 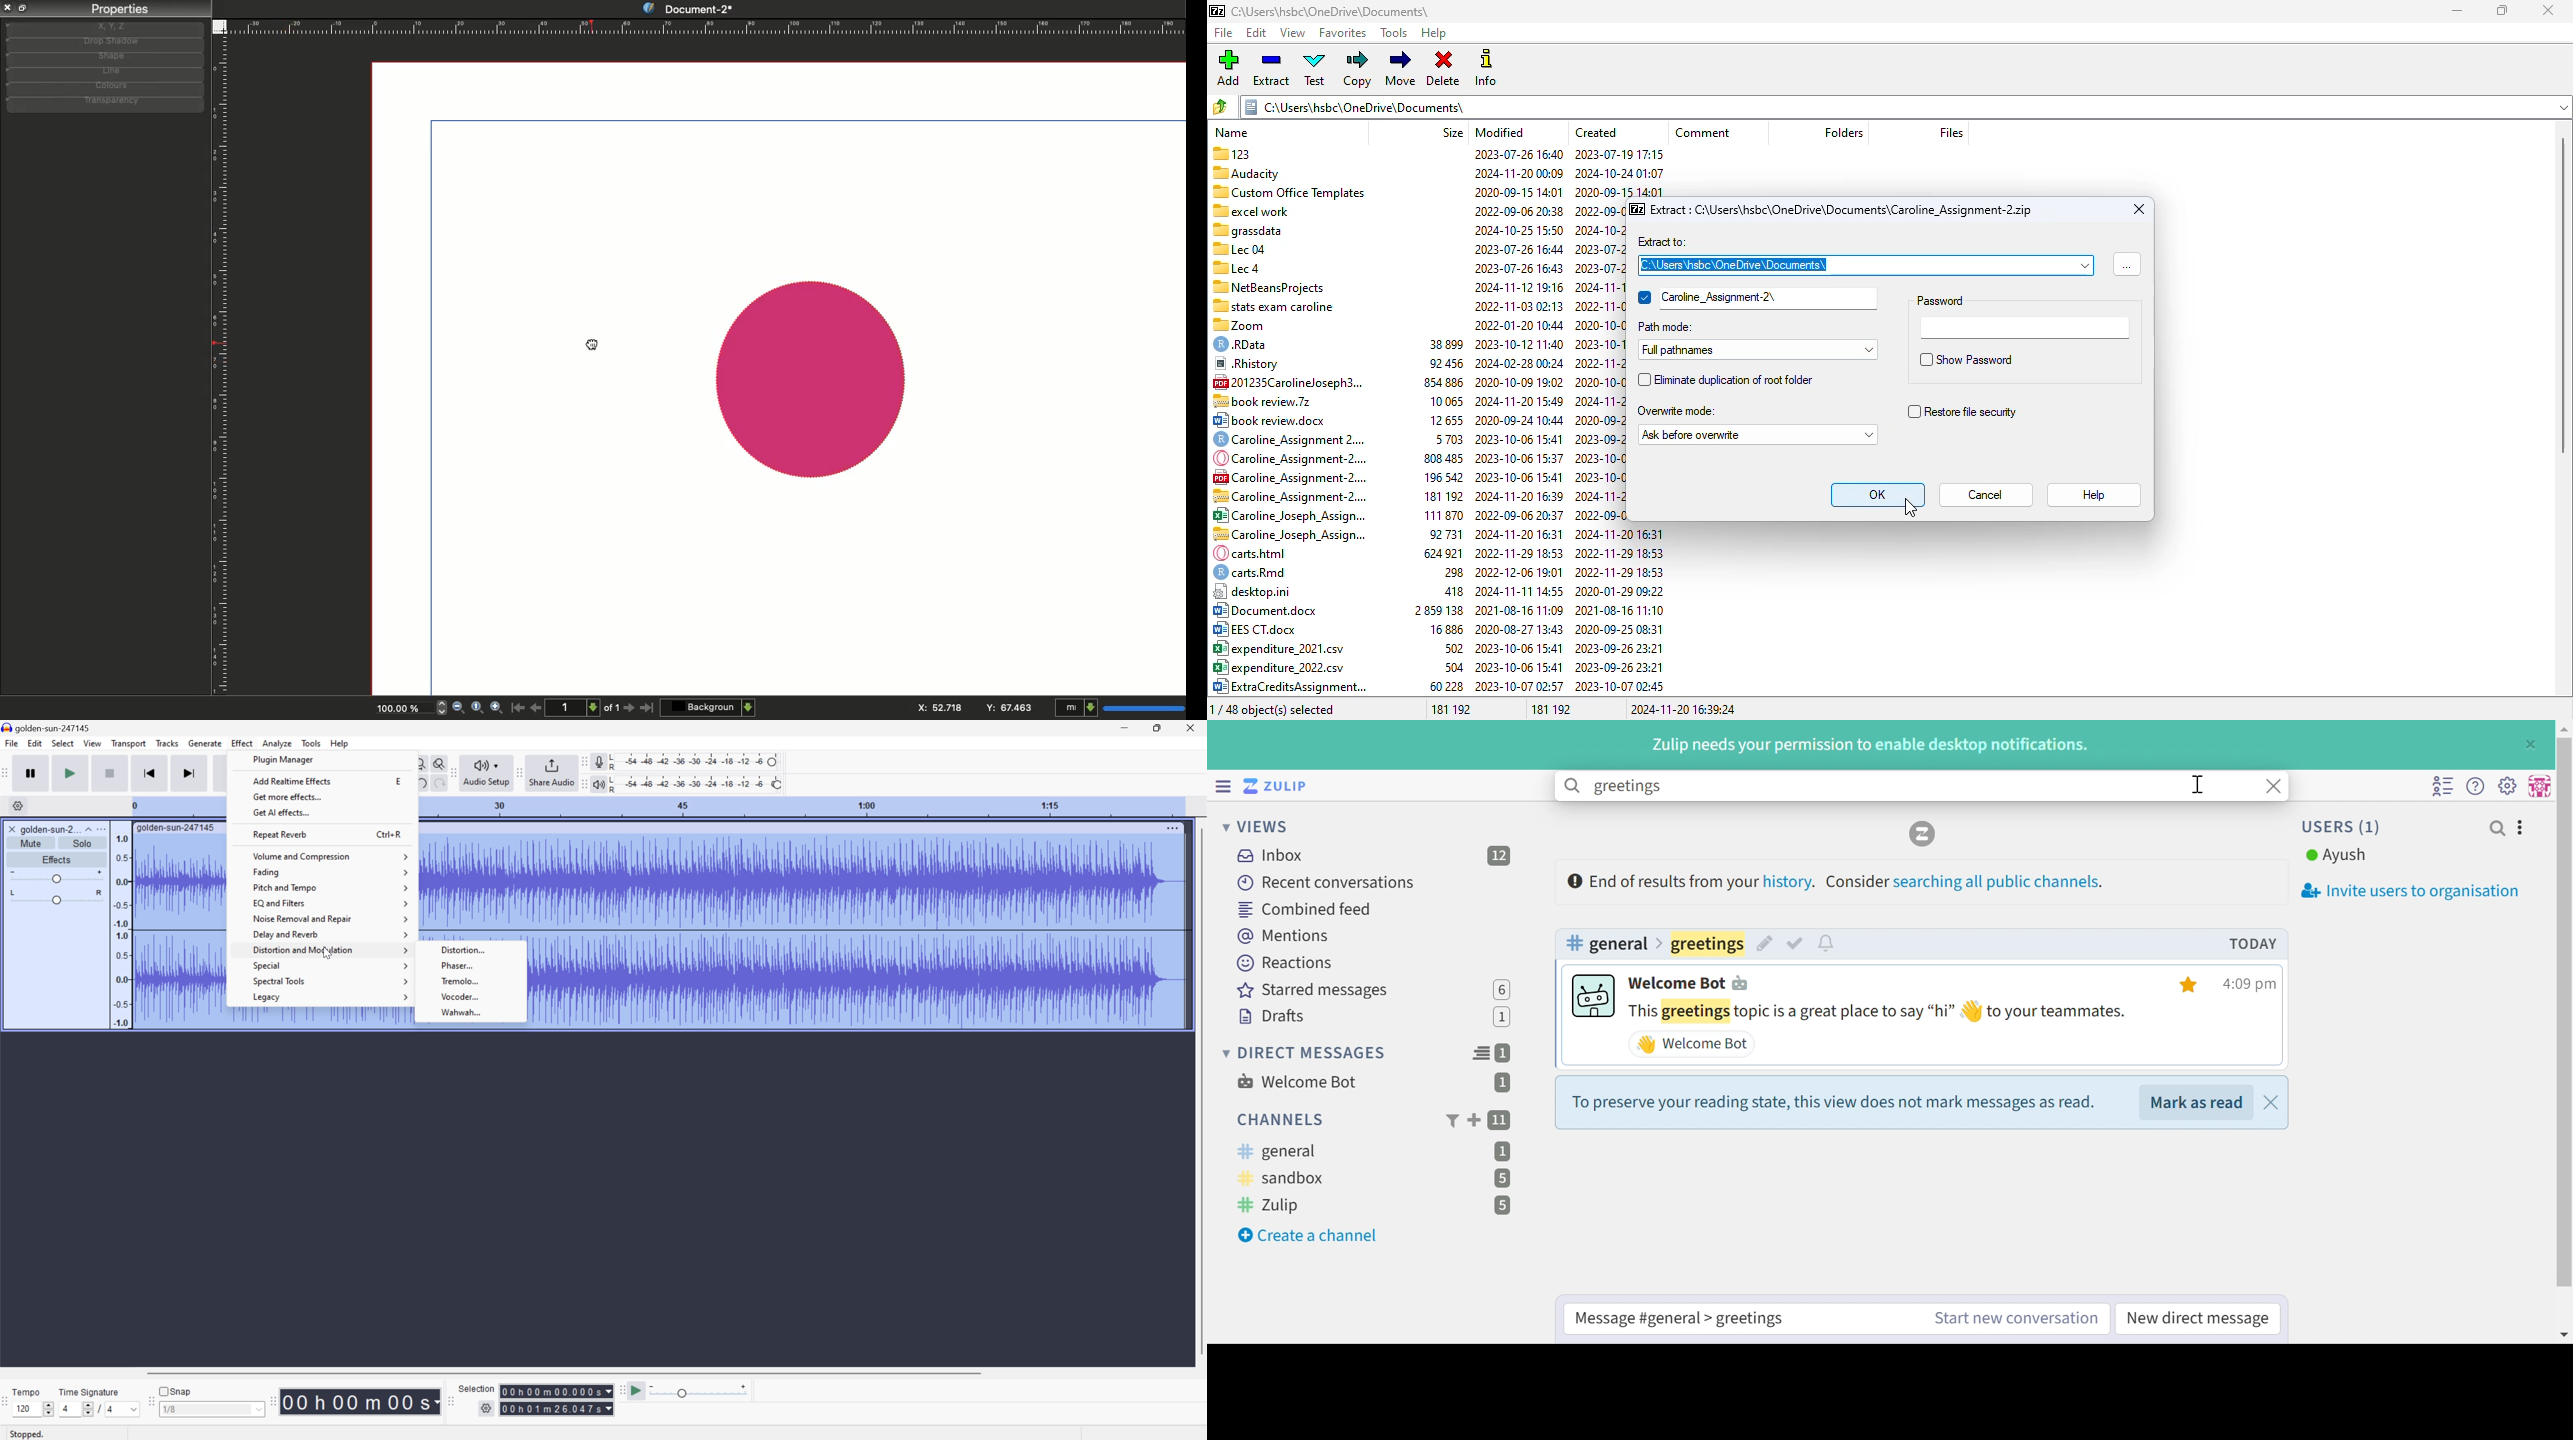 I want to click on Channels, so click(x=1278, y=1120).